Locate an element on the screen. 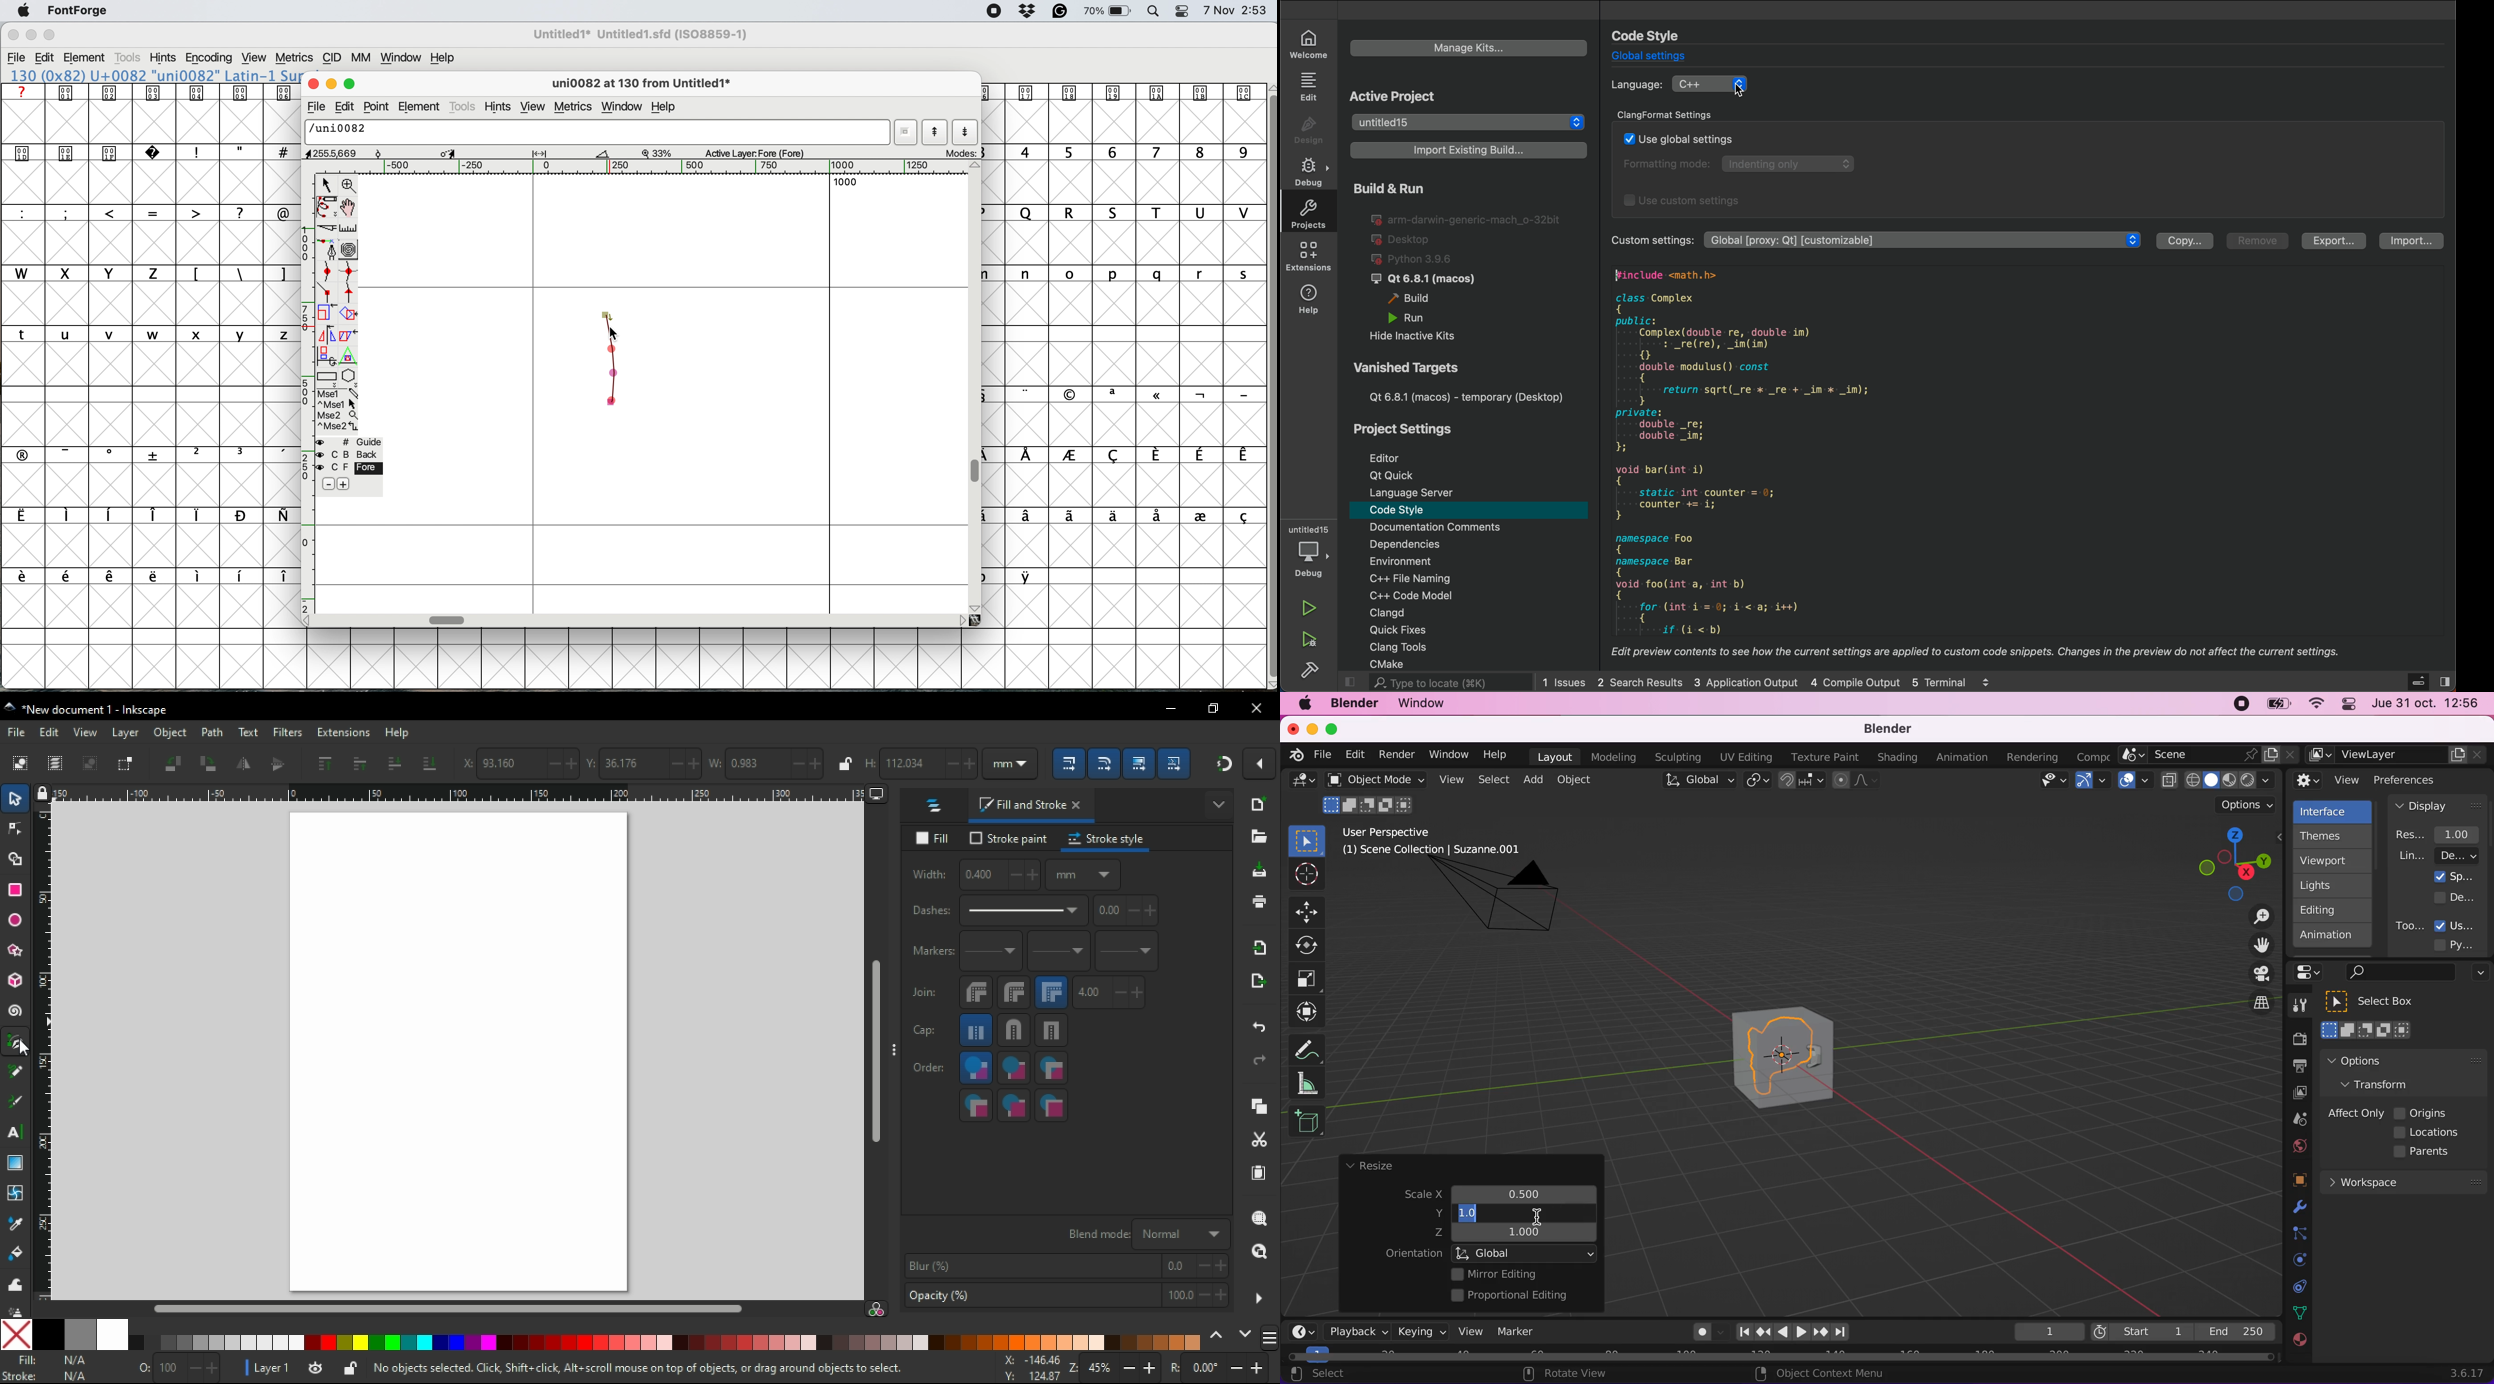  mid markers is located at coordinates (1058, 952).